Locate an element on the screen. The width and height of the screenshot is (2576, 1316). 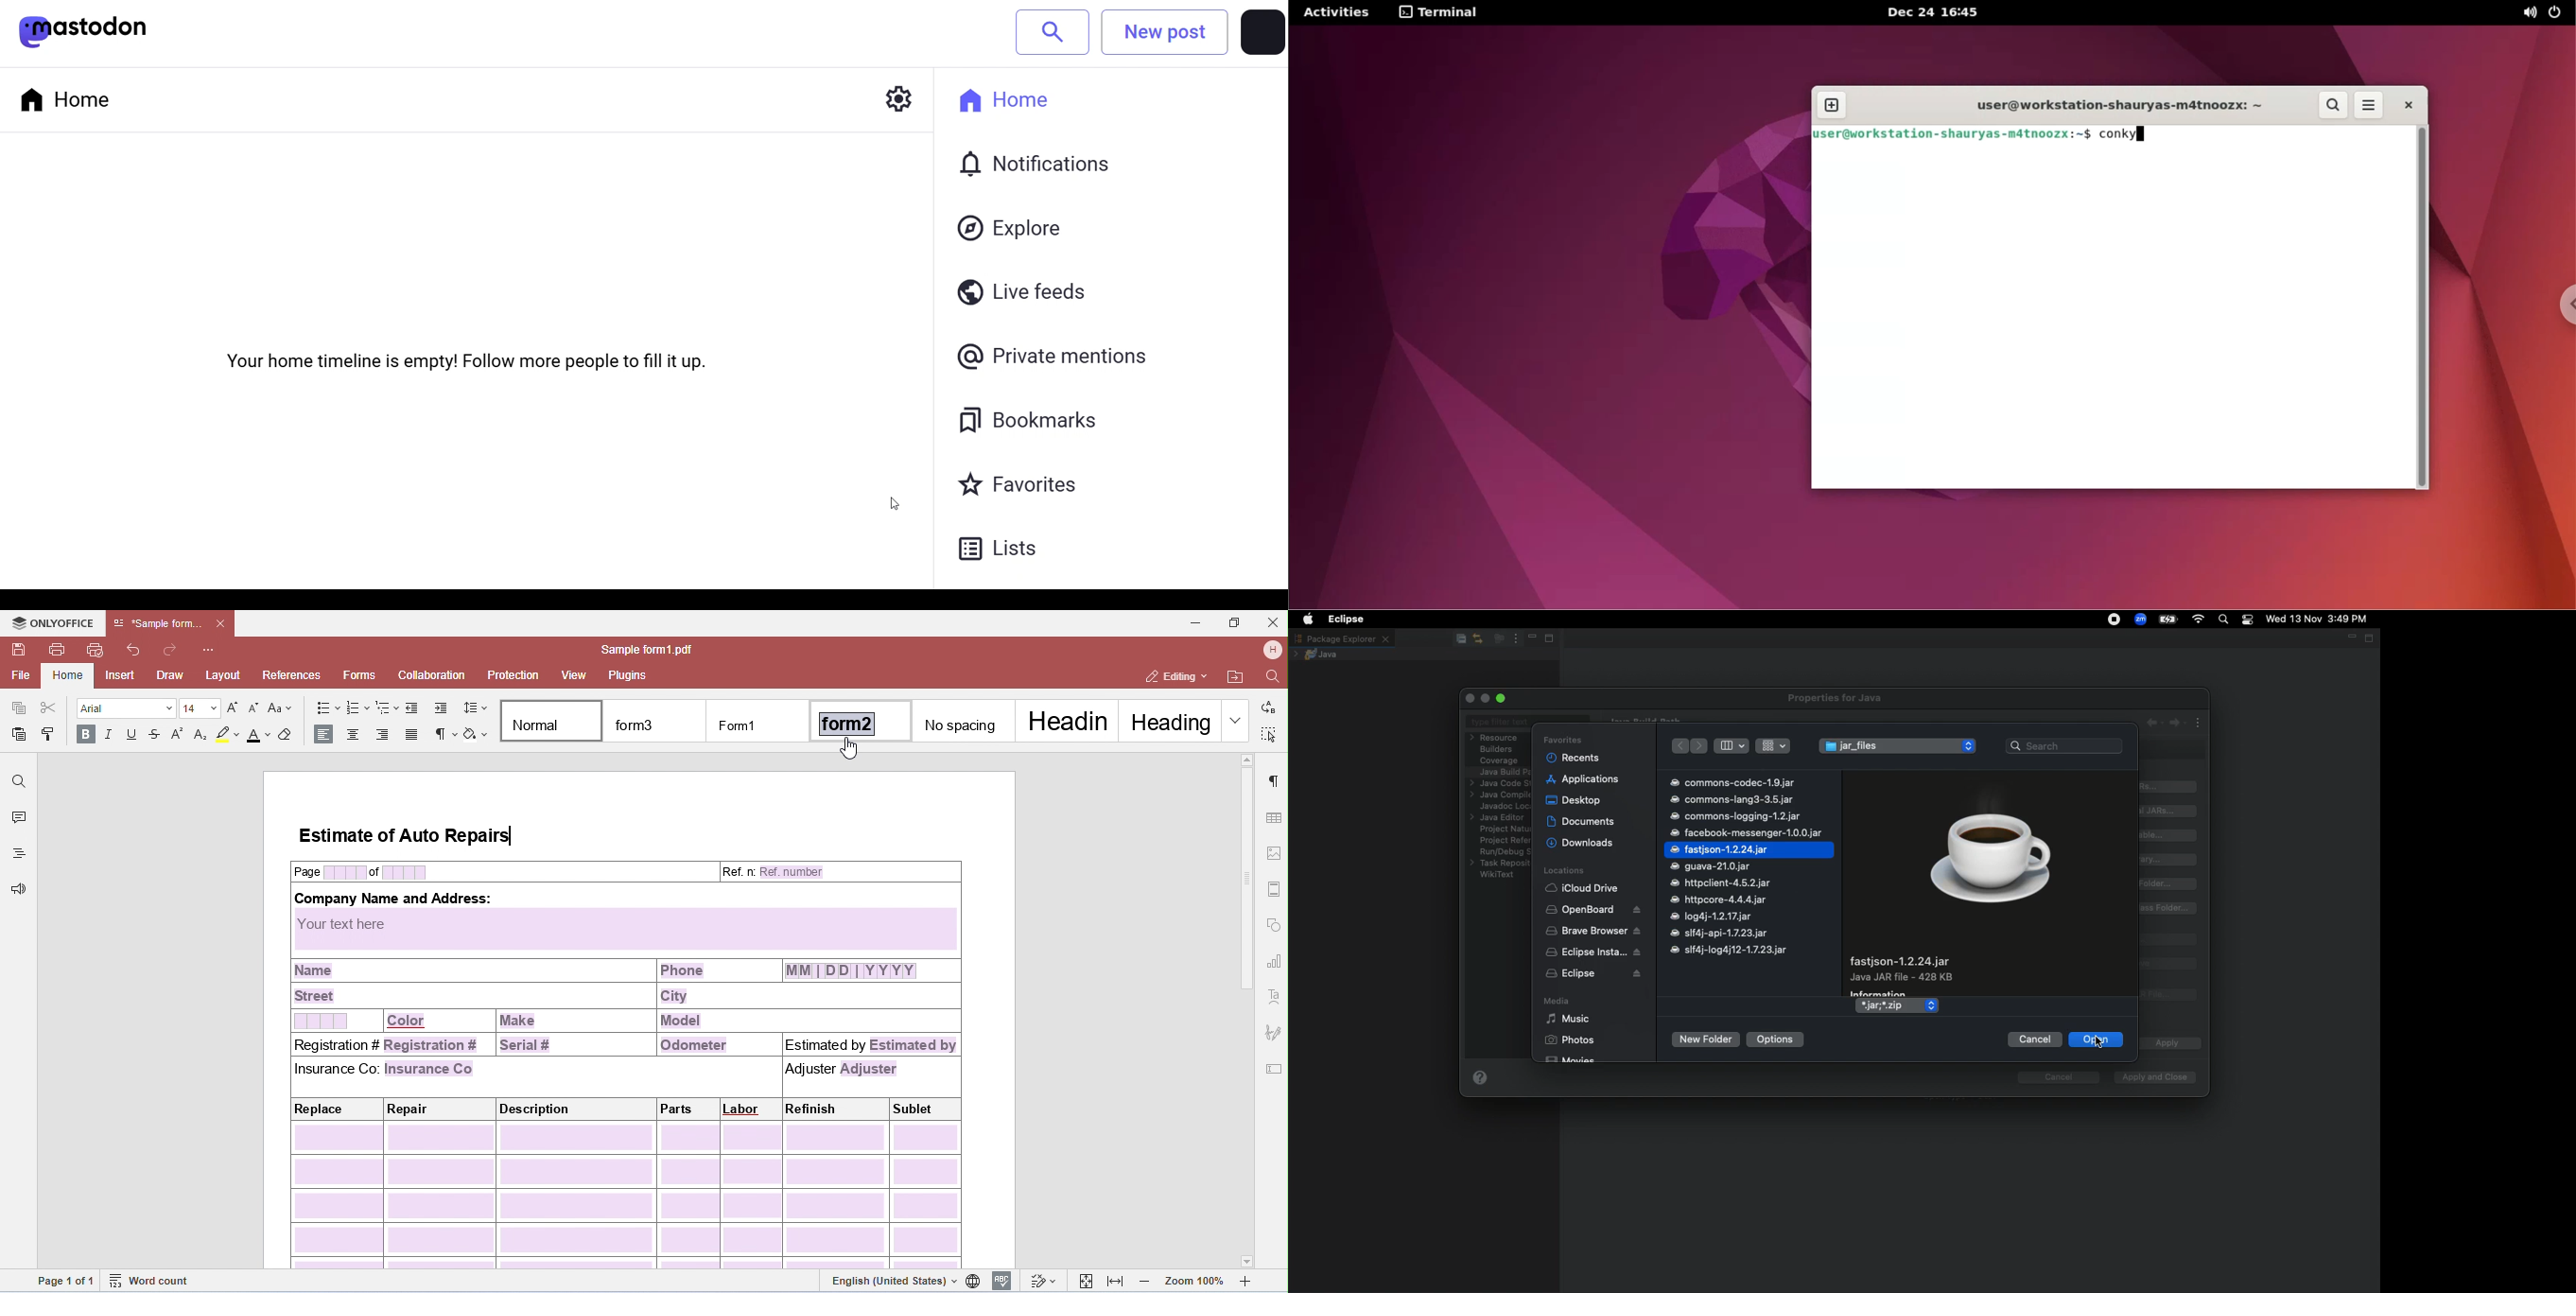
Apple logo is located at coordinates (1308, 619).